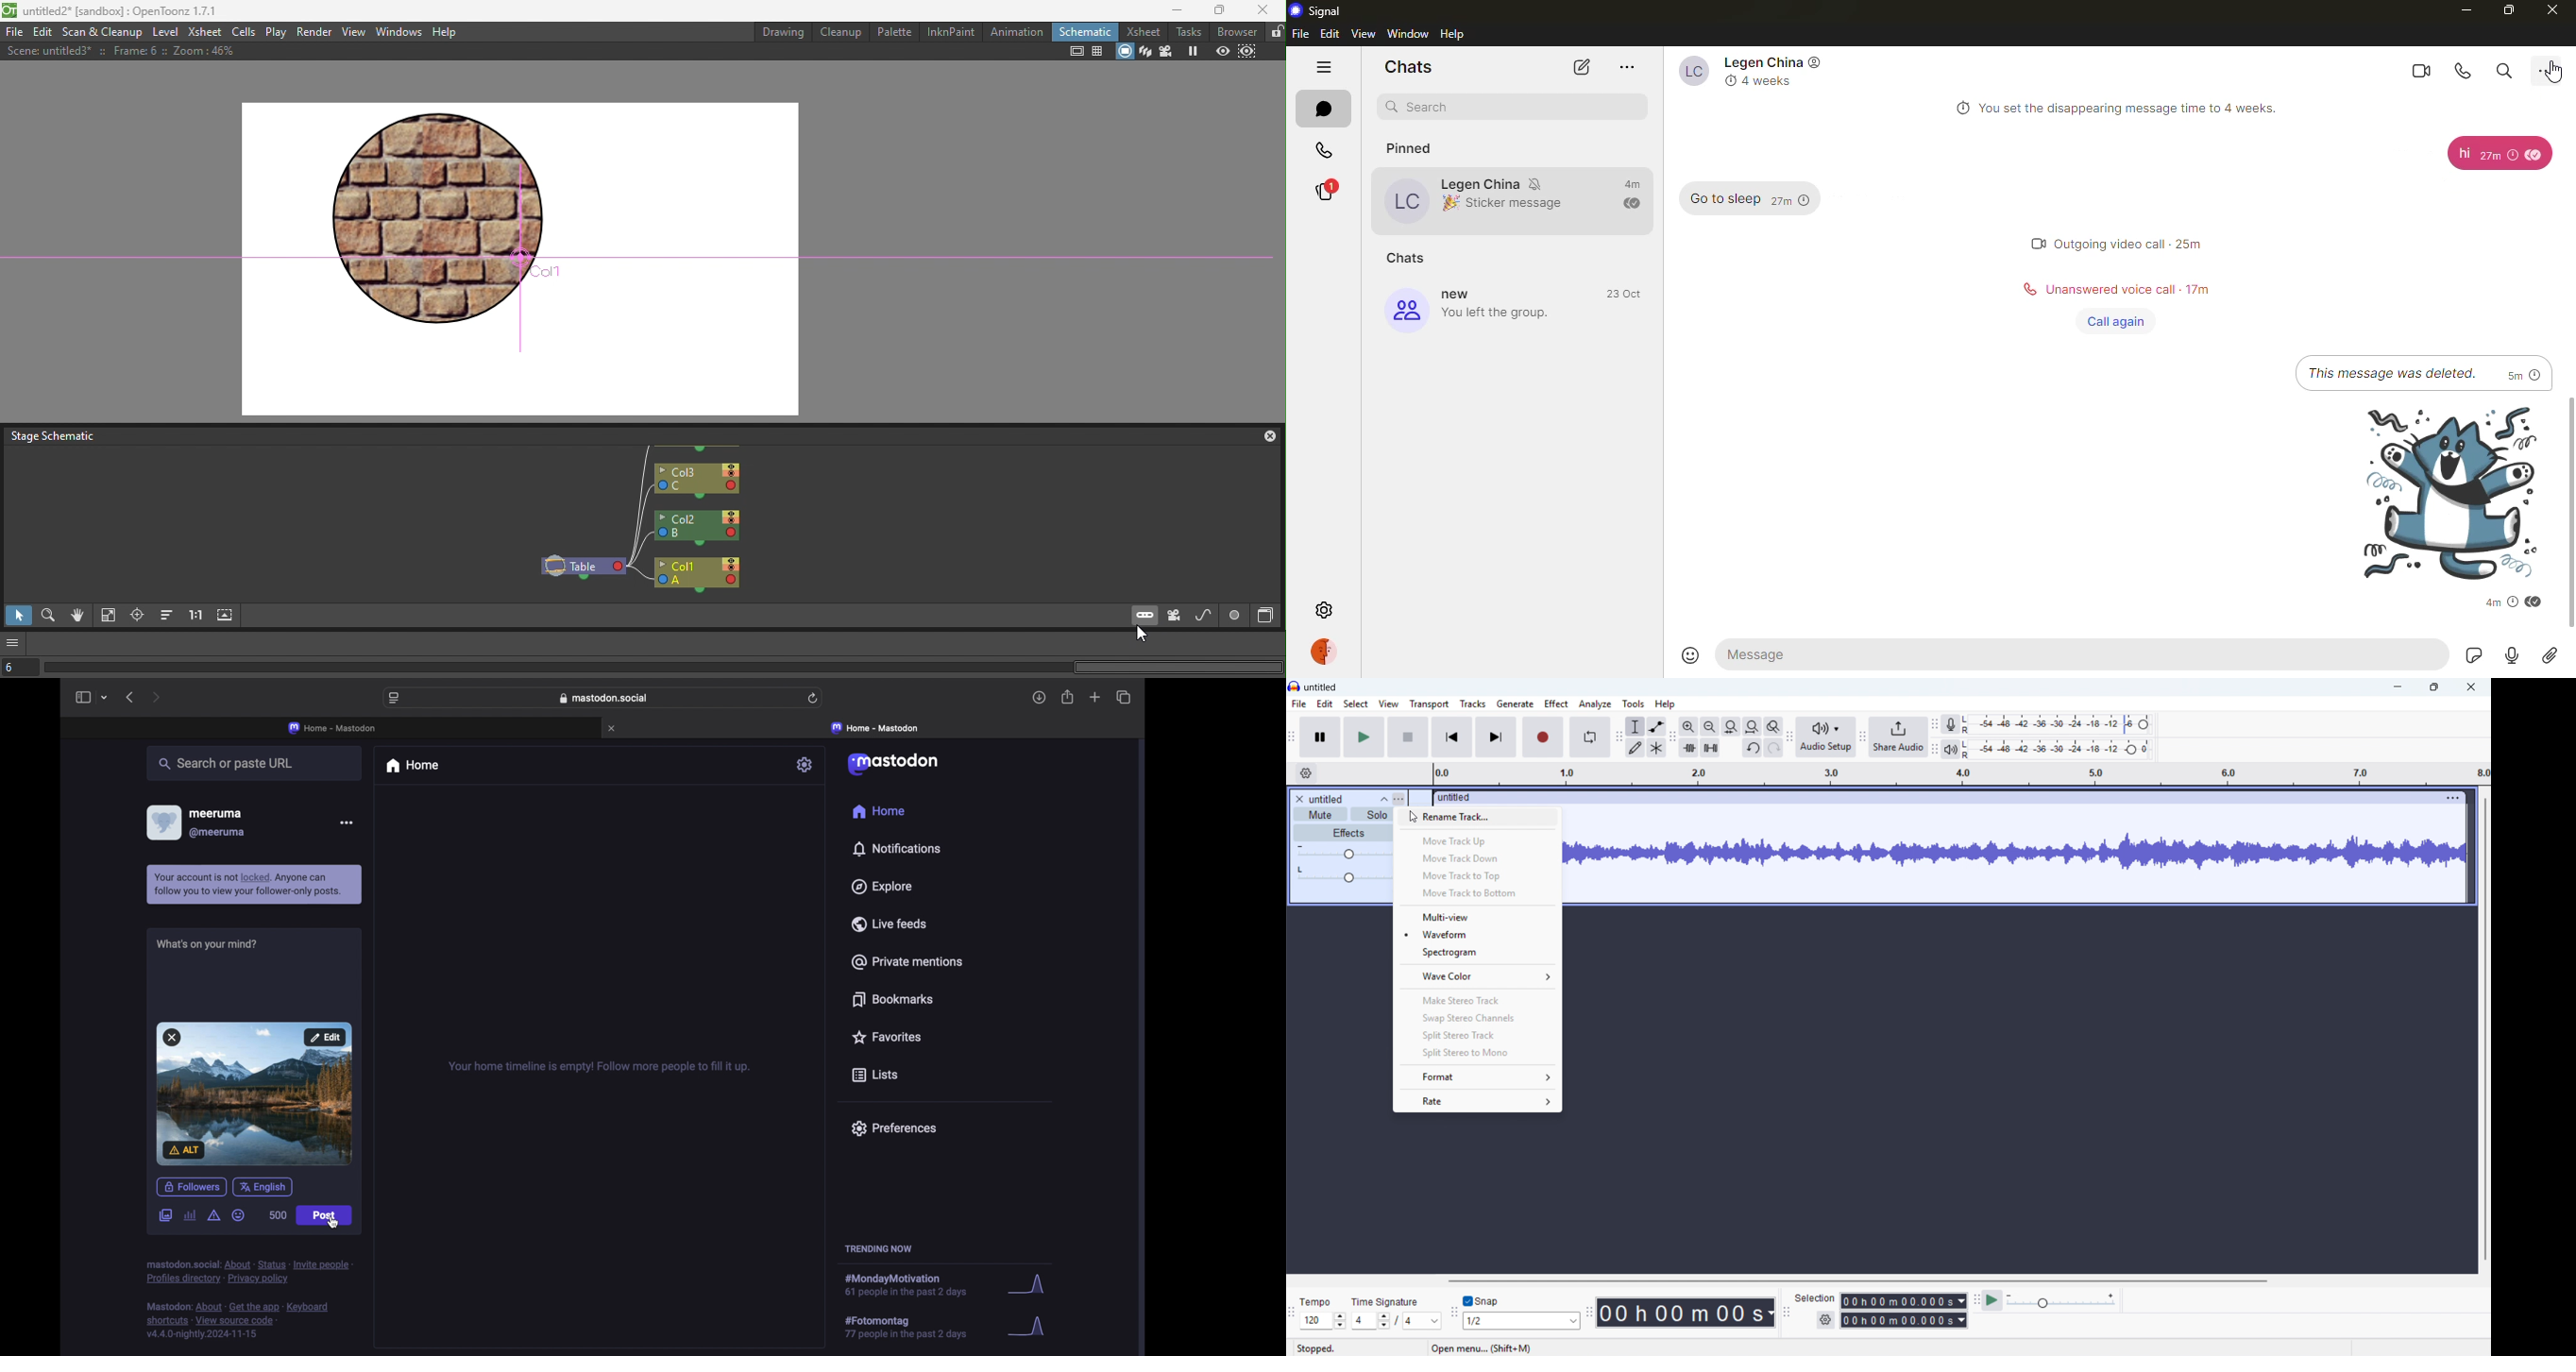 Image resolution: width=2576 pixels, height=1372 pixels. I want to click on profile, so click(1408, 199).